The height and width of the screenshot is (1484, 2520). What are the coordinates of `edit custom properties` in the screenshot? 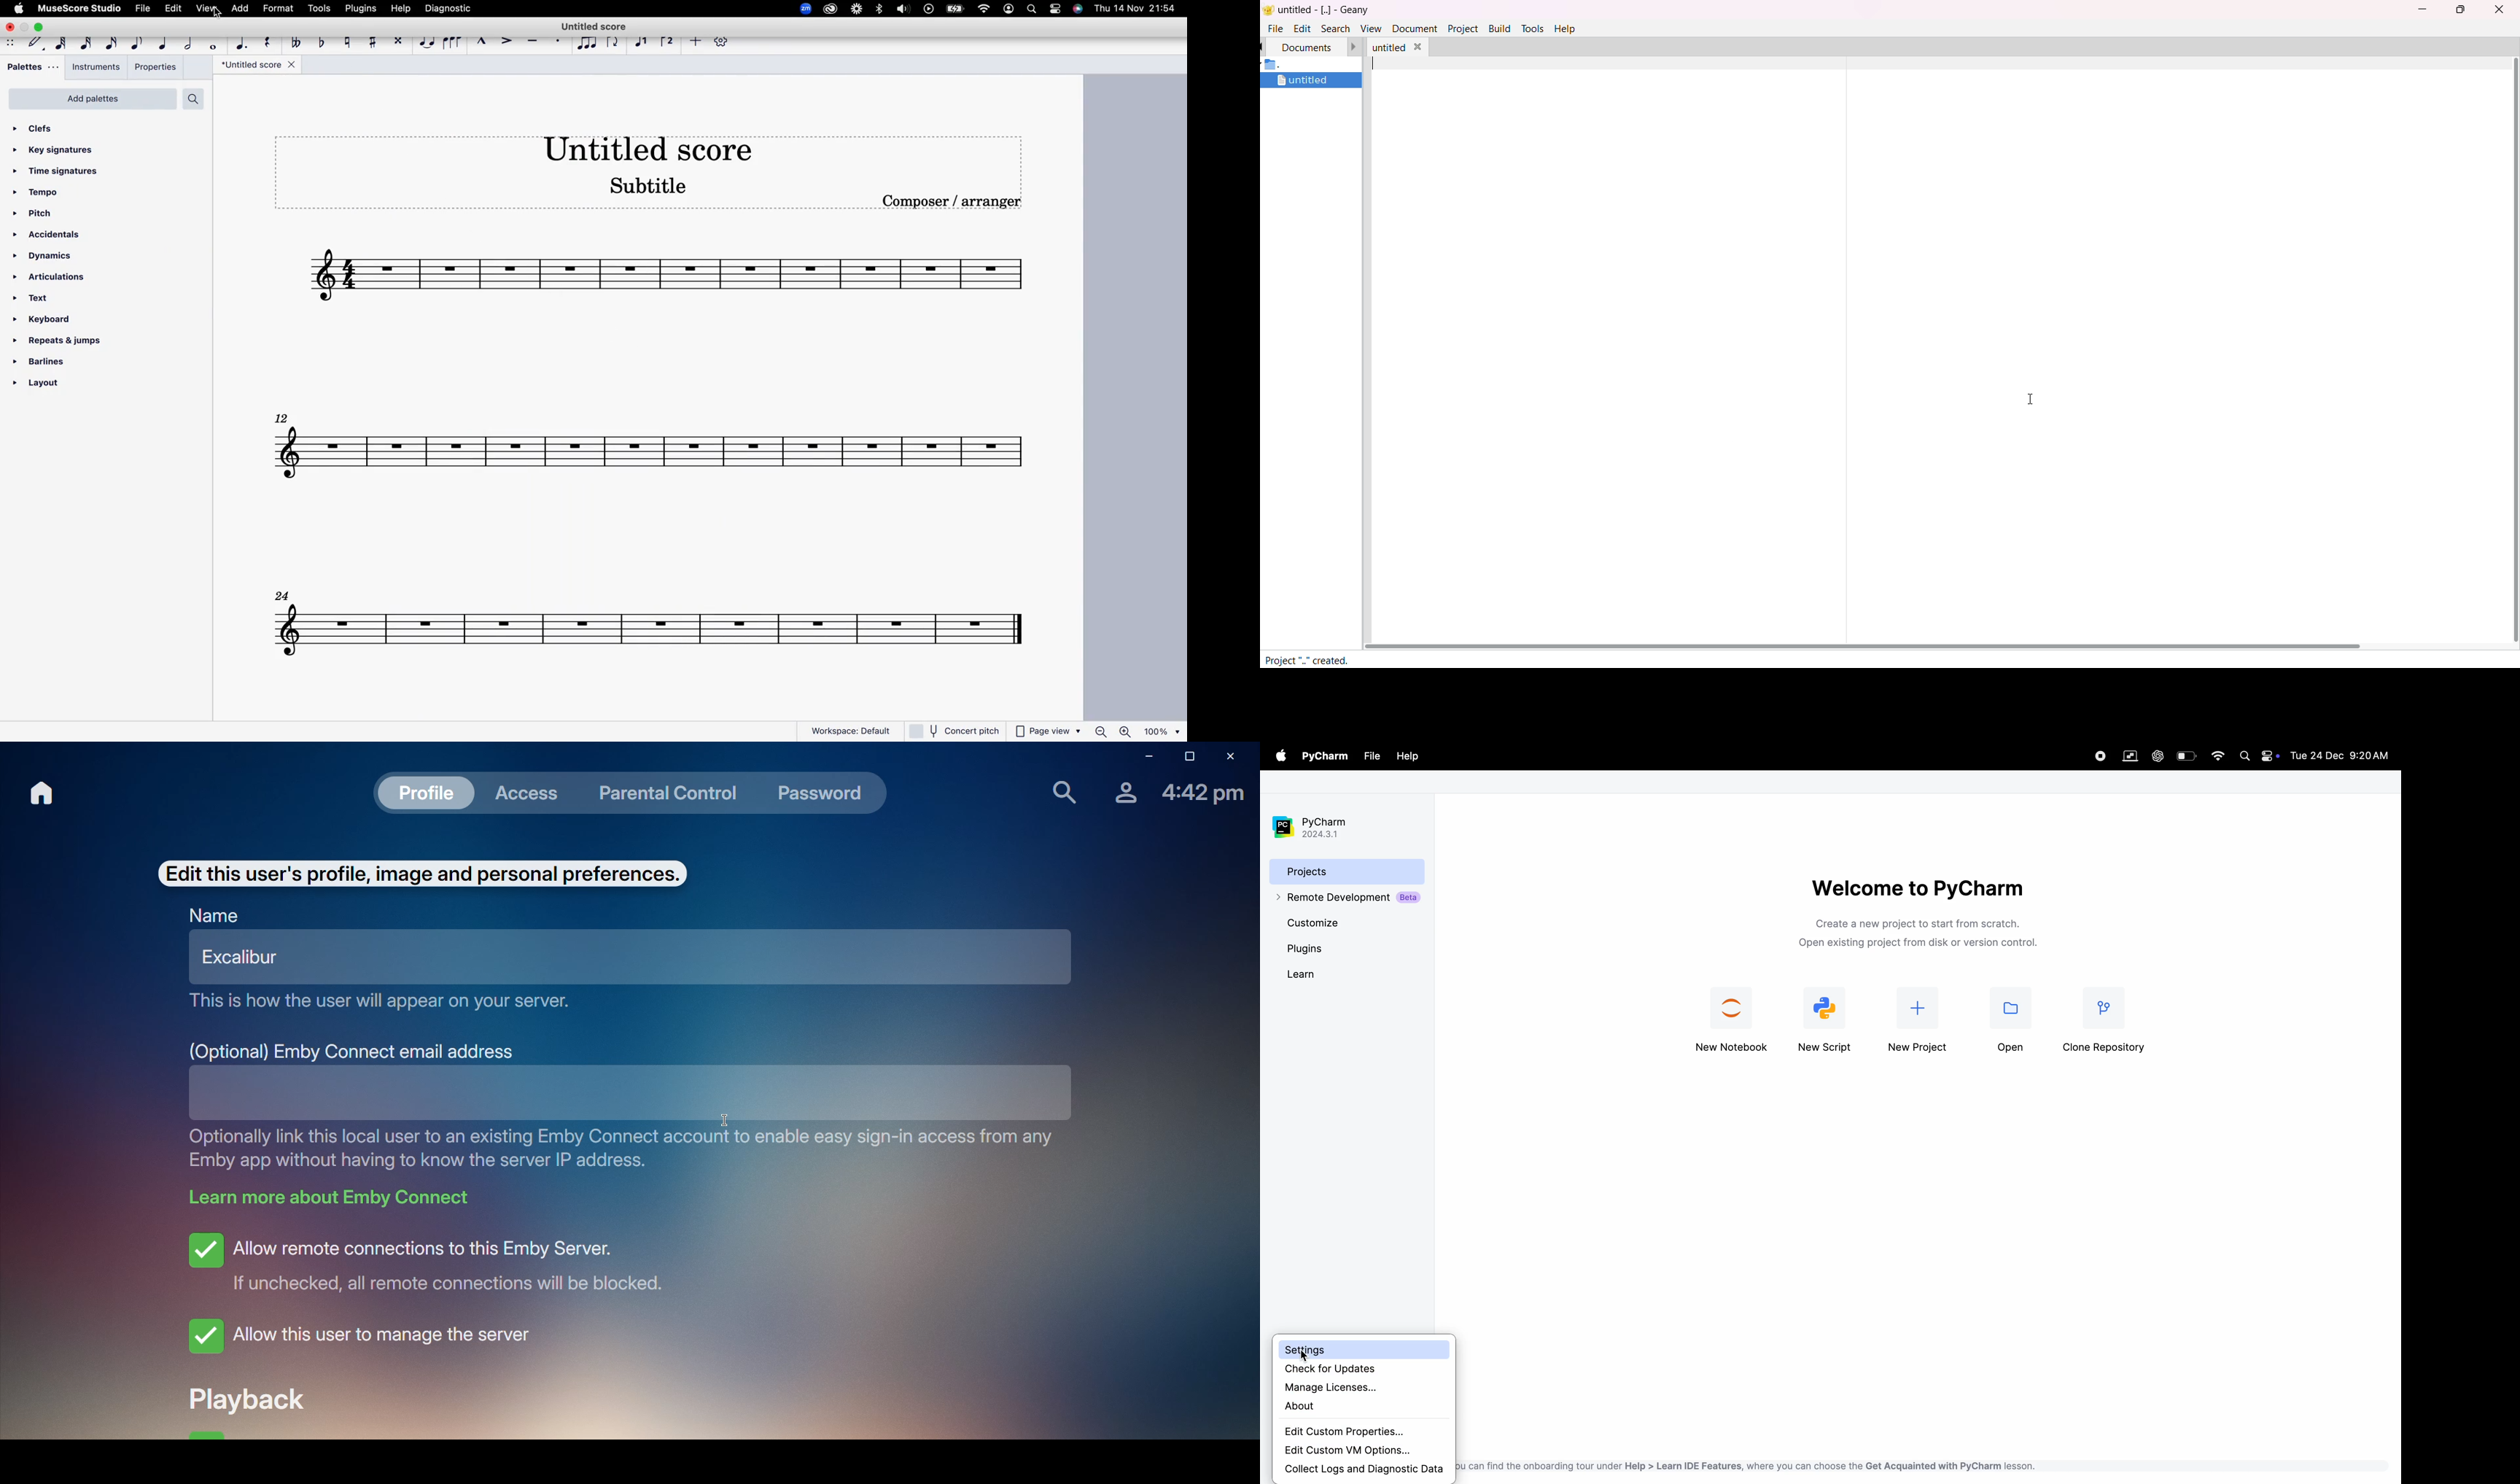 It's located at (1357, 1433).